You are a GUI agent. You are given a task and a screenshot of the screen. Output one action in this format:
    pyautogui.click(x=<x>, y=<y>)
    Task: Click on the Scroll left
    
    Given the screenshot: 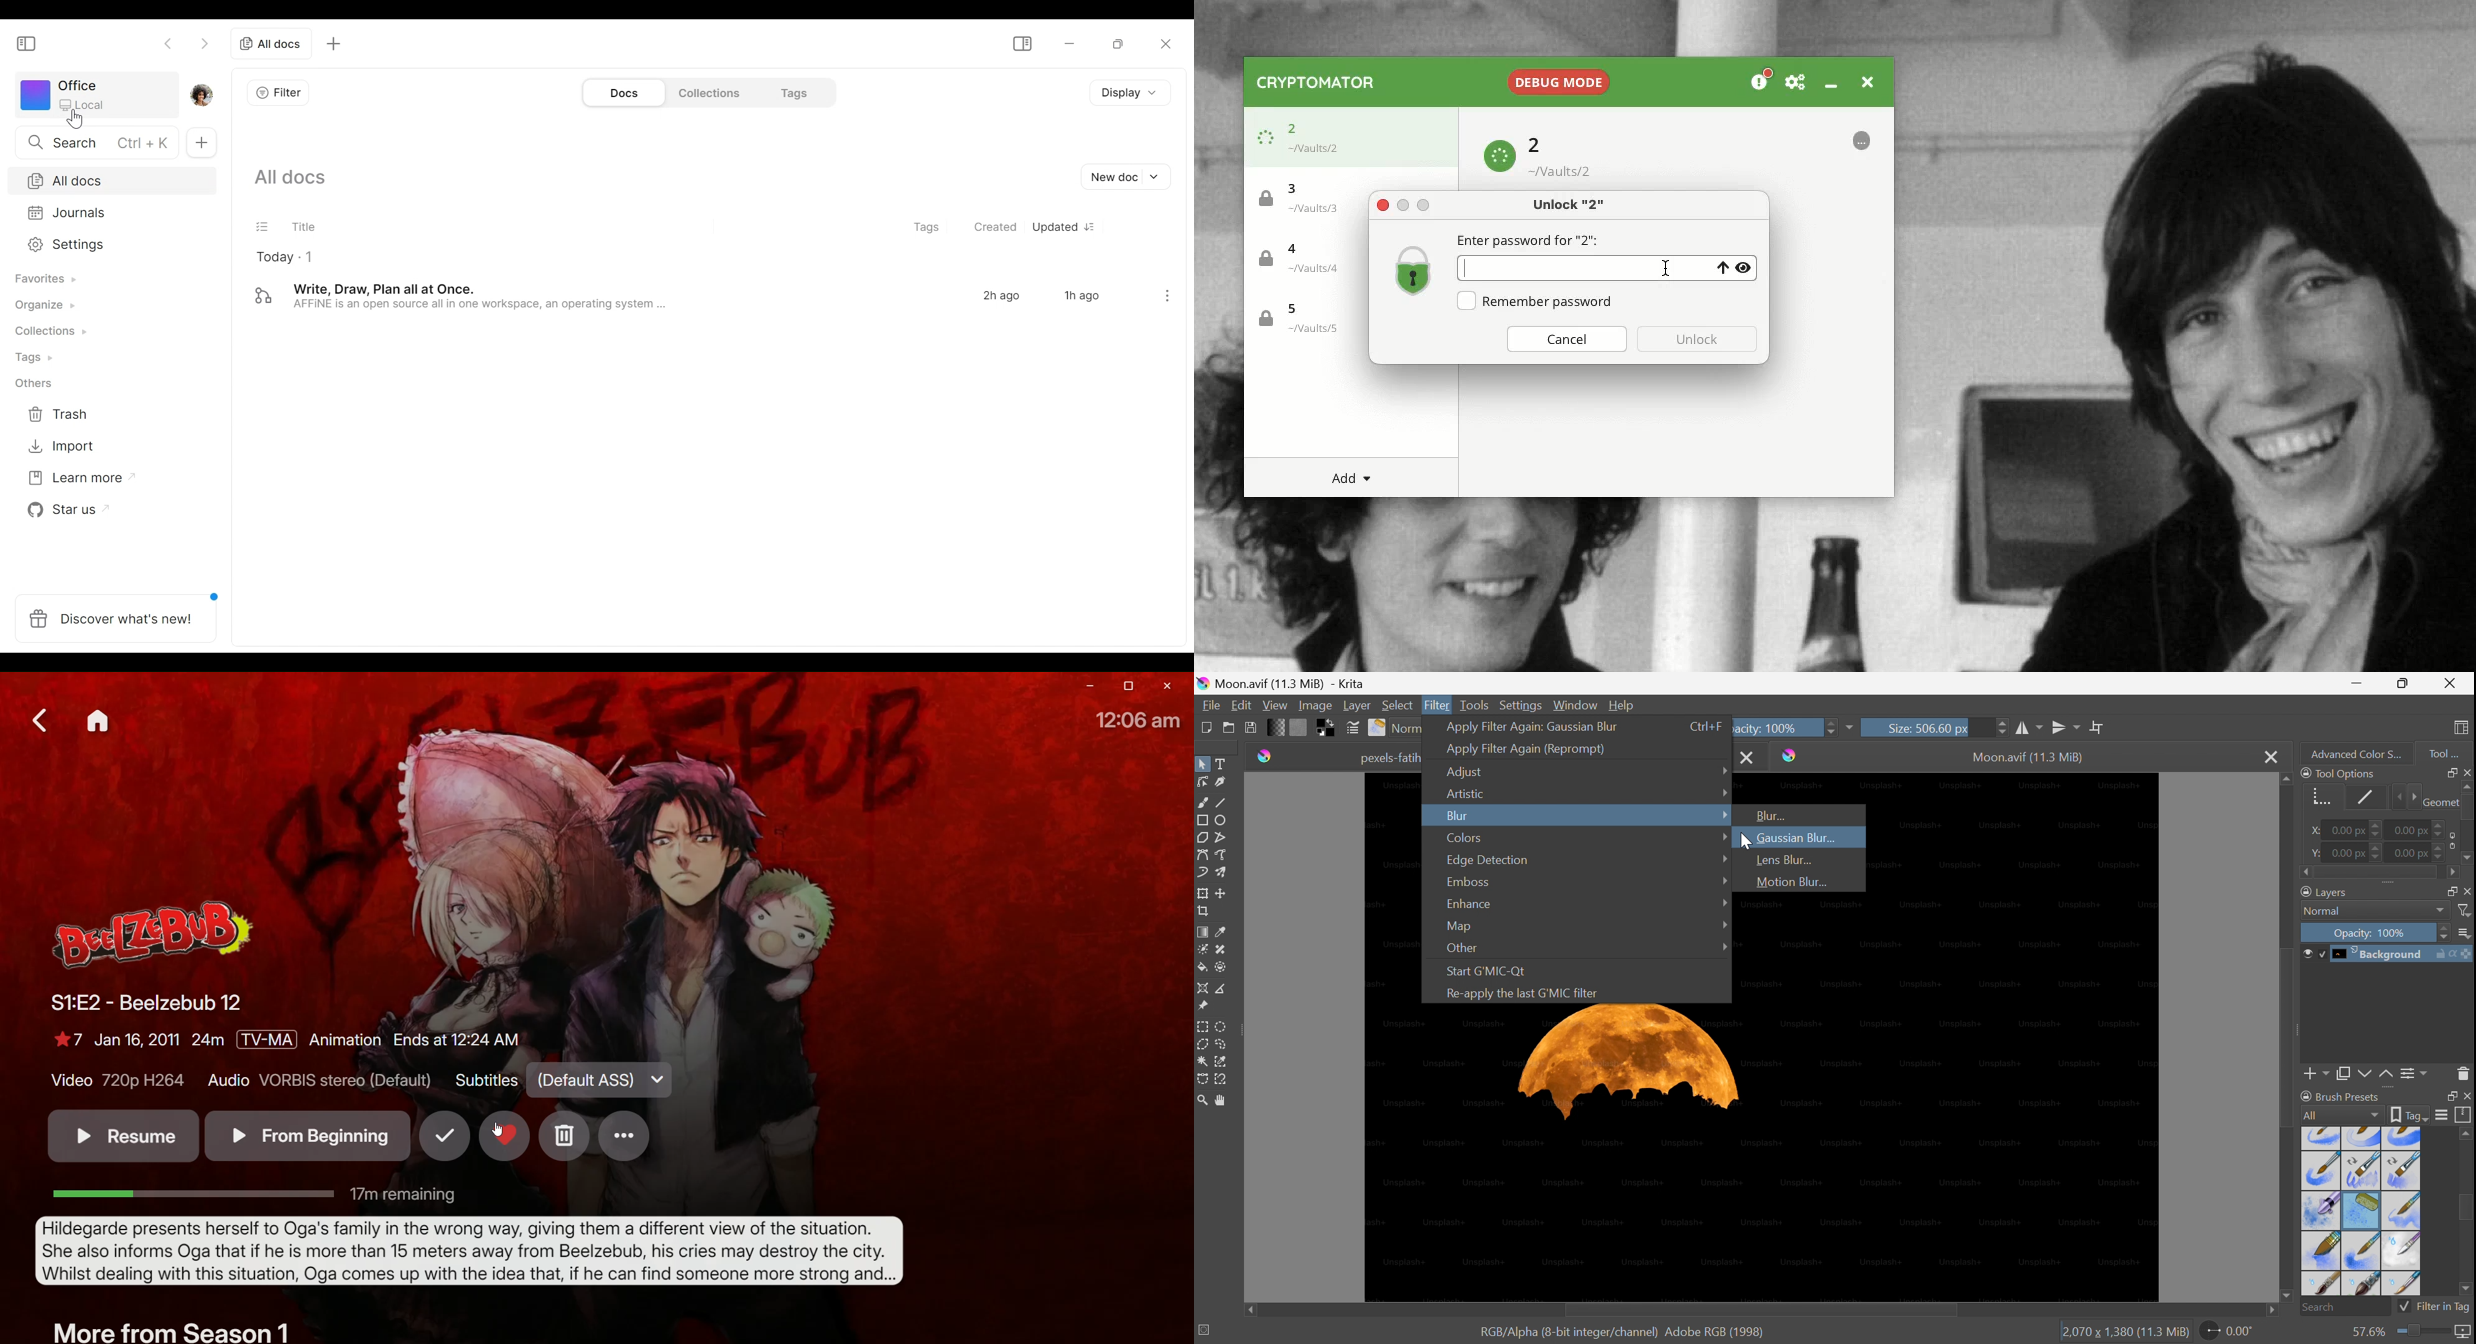 What is the action you would take?
    pyautogui.click(x=2307, y=873)
    